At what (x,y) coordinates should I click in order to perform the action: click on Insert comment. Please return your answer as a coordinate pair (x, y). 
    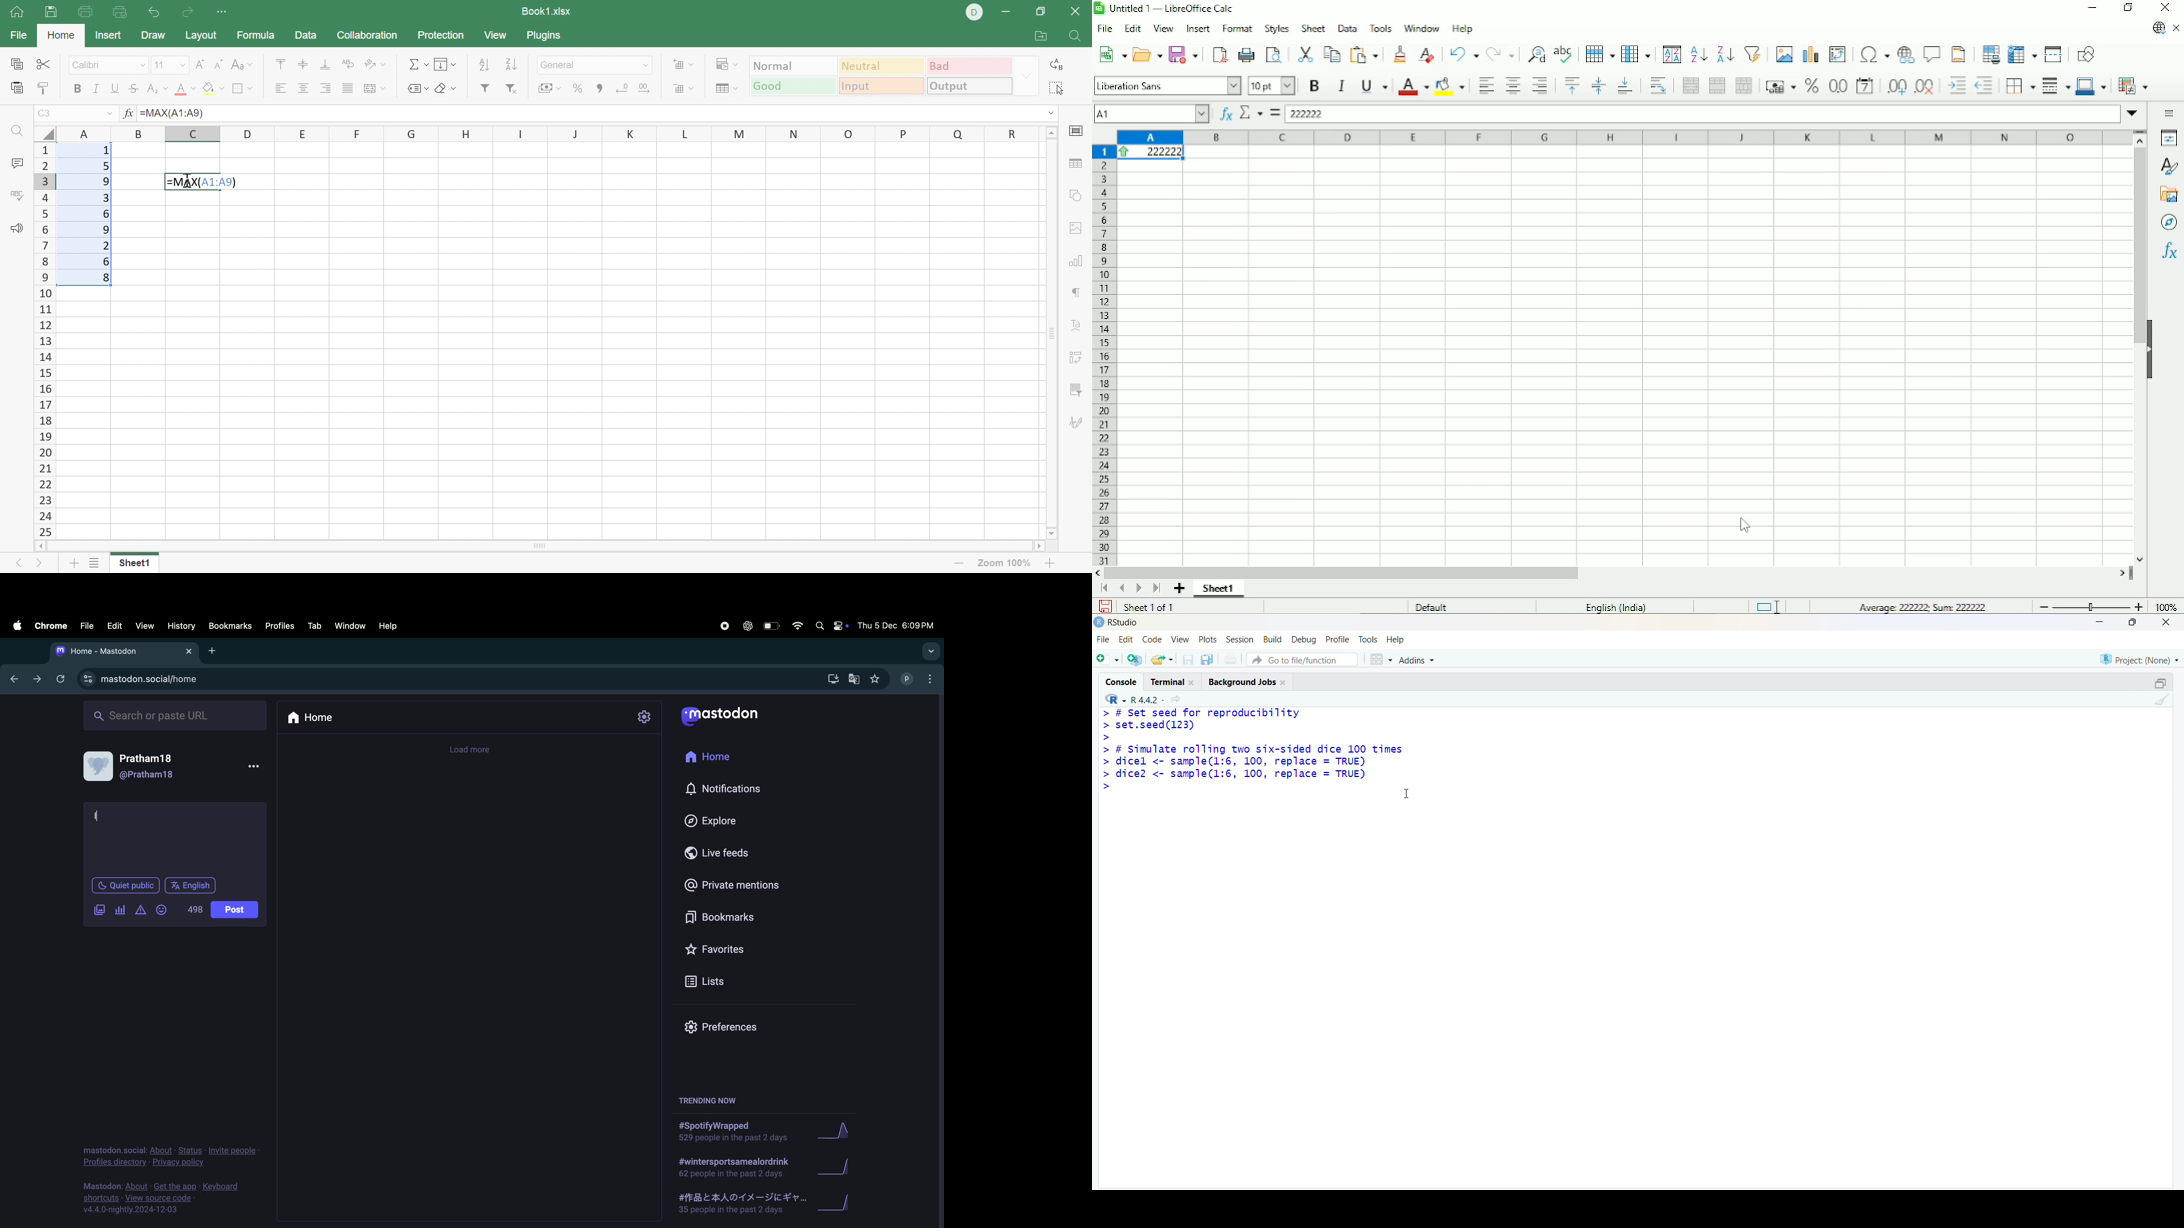
    Looking at the image, I should click on (1932, 55).